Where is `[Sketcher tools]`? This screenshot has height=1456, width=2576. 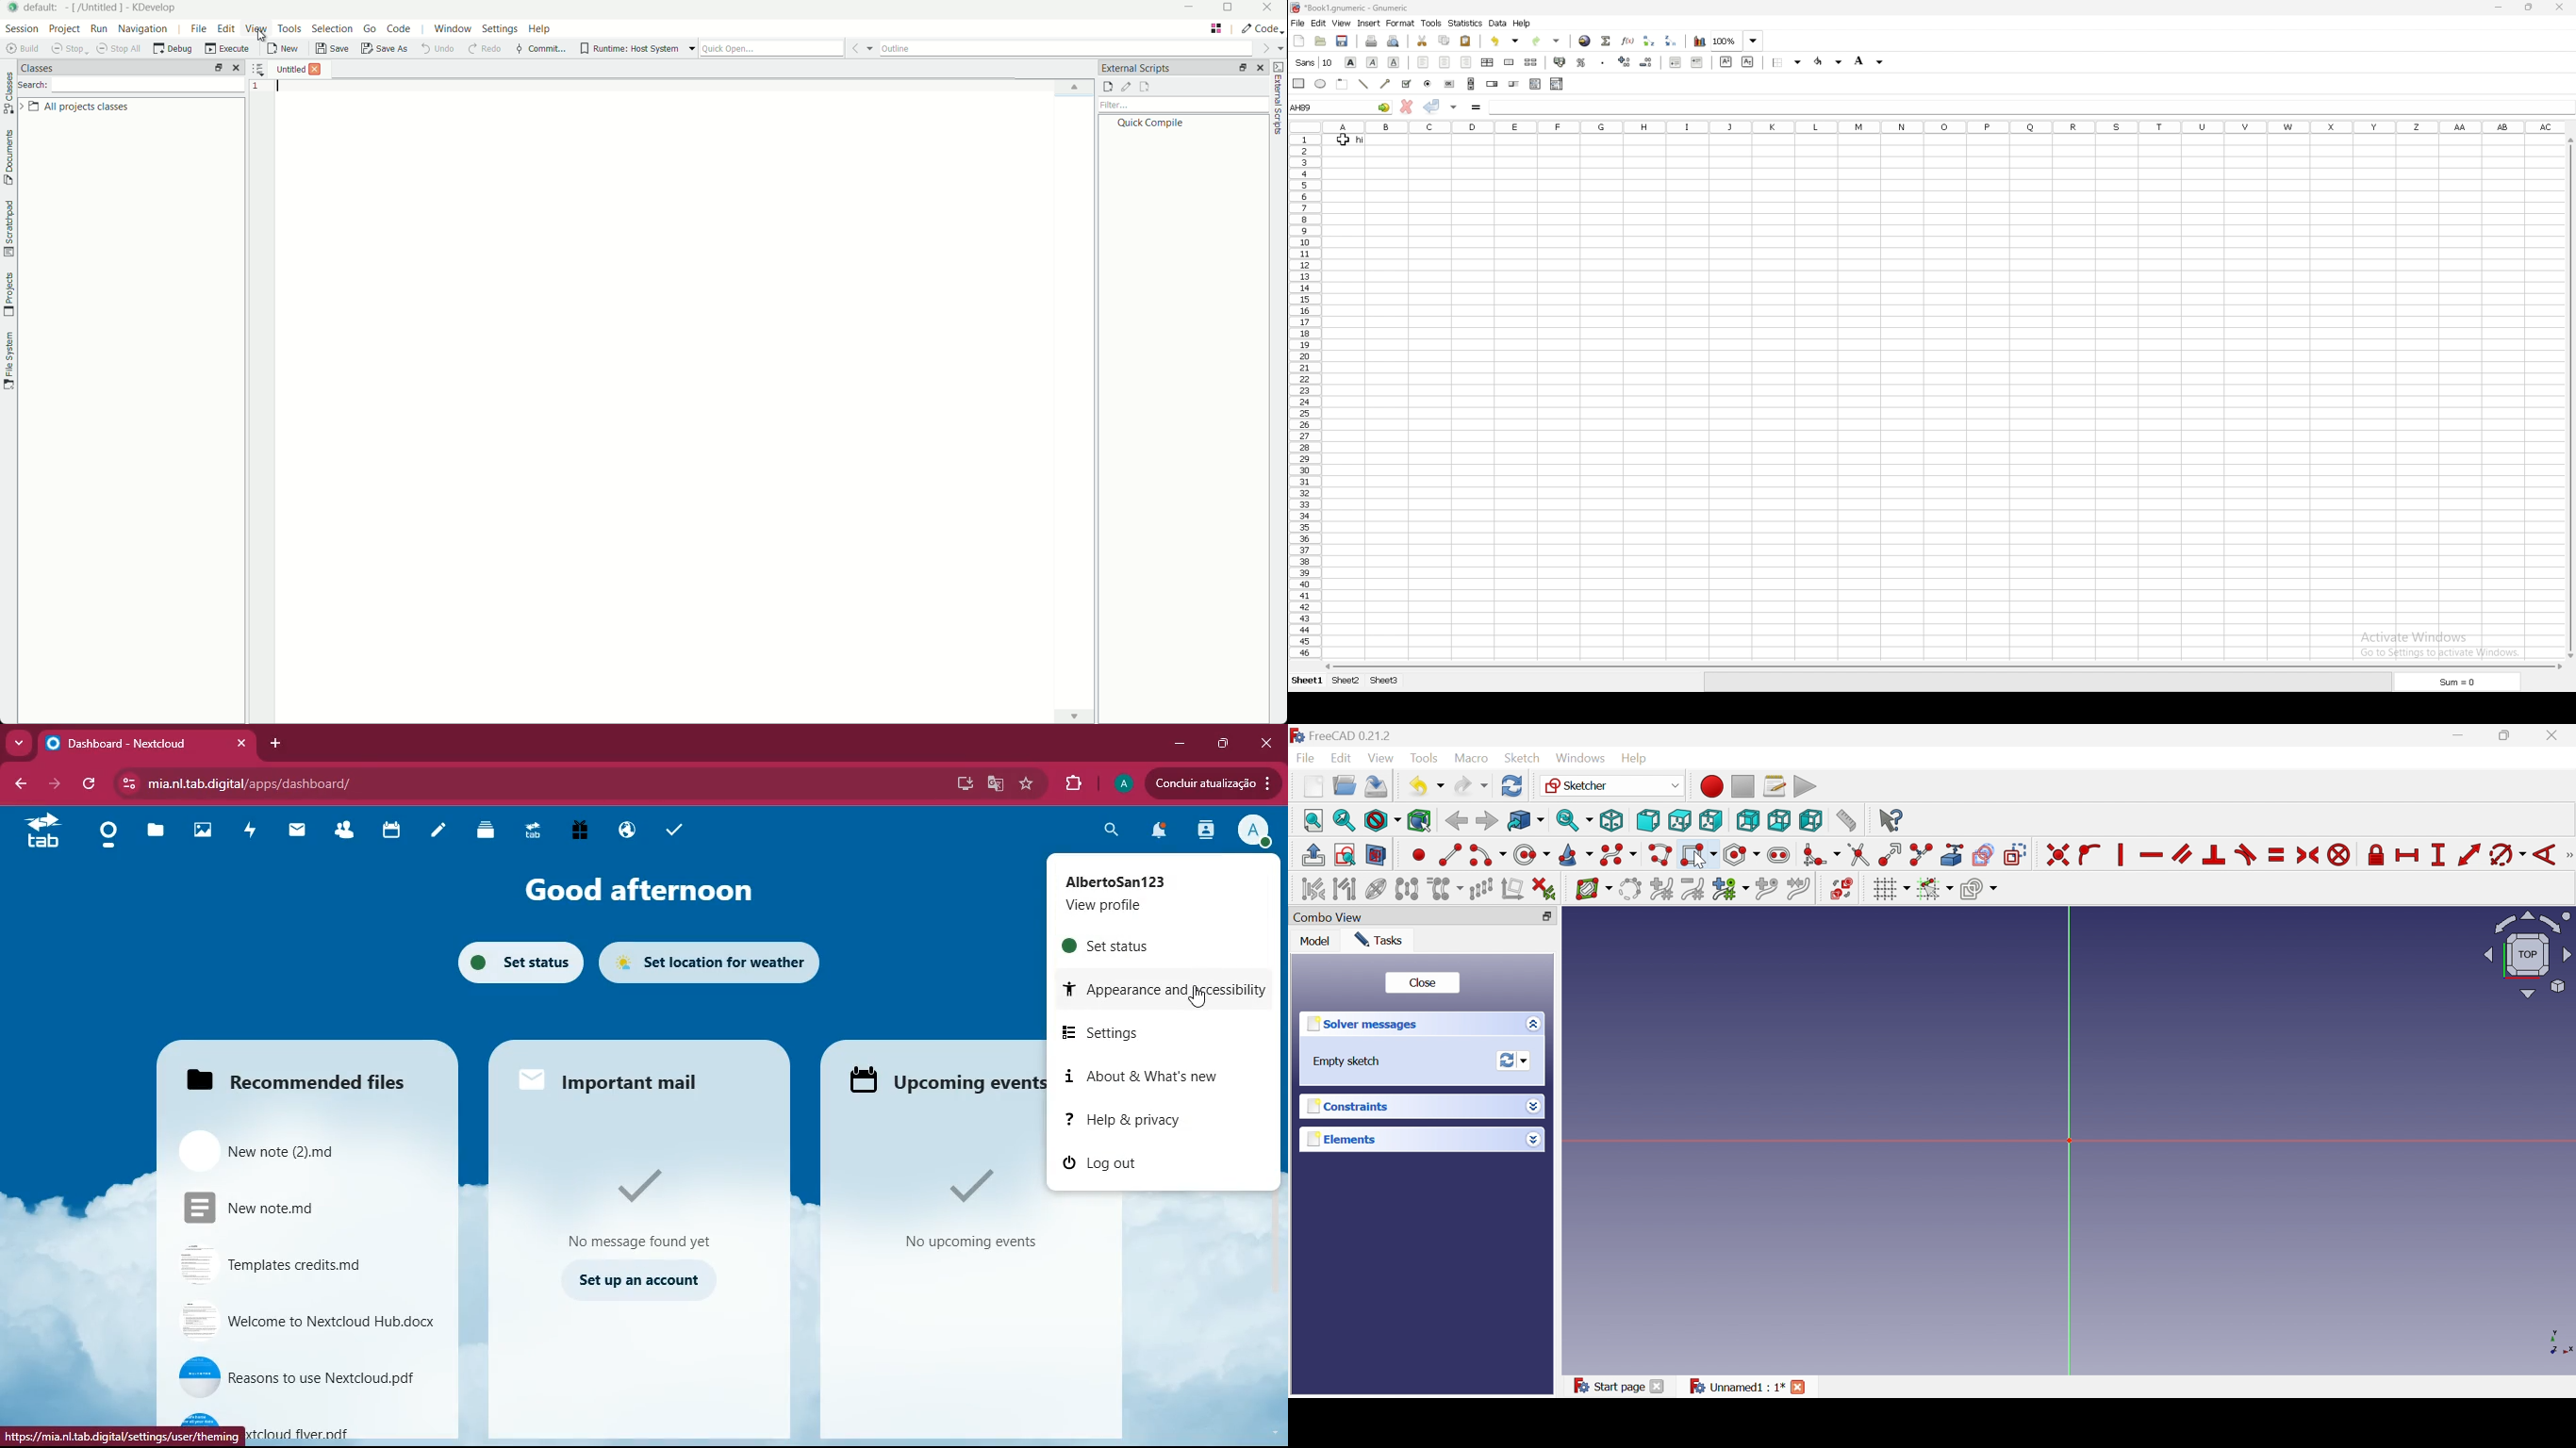 [Sketcher tools] is located at coordinates (2568, 857).